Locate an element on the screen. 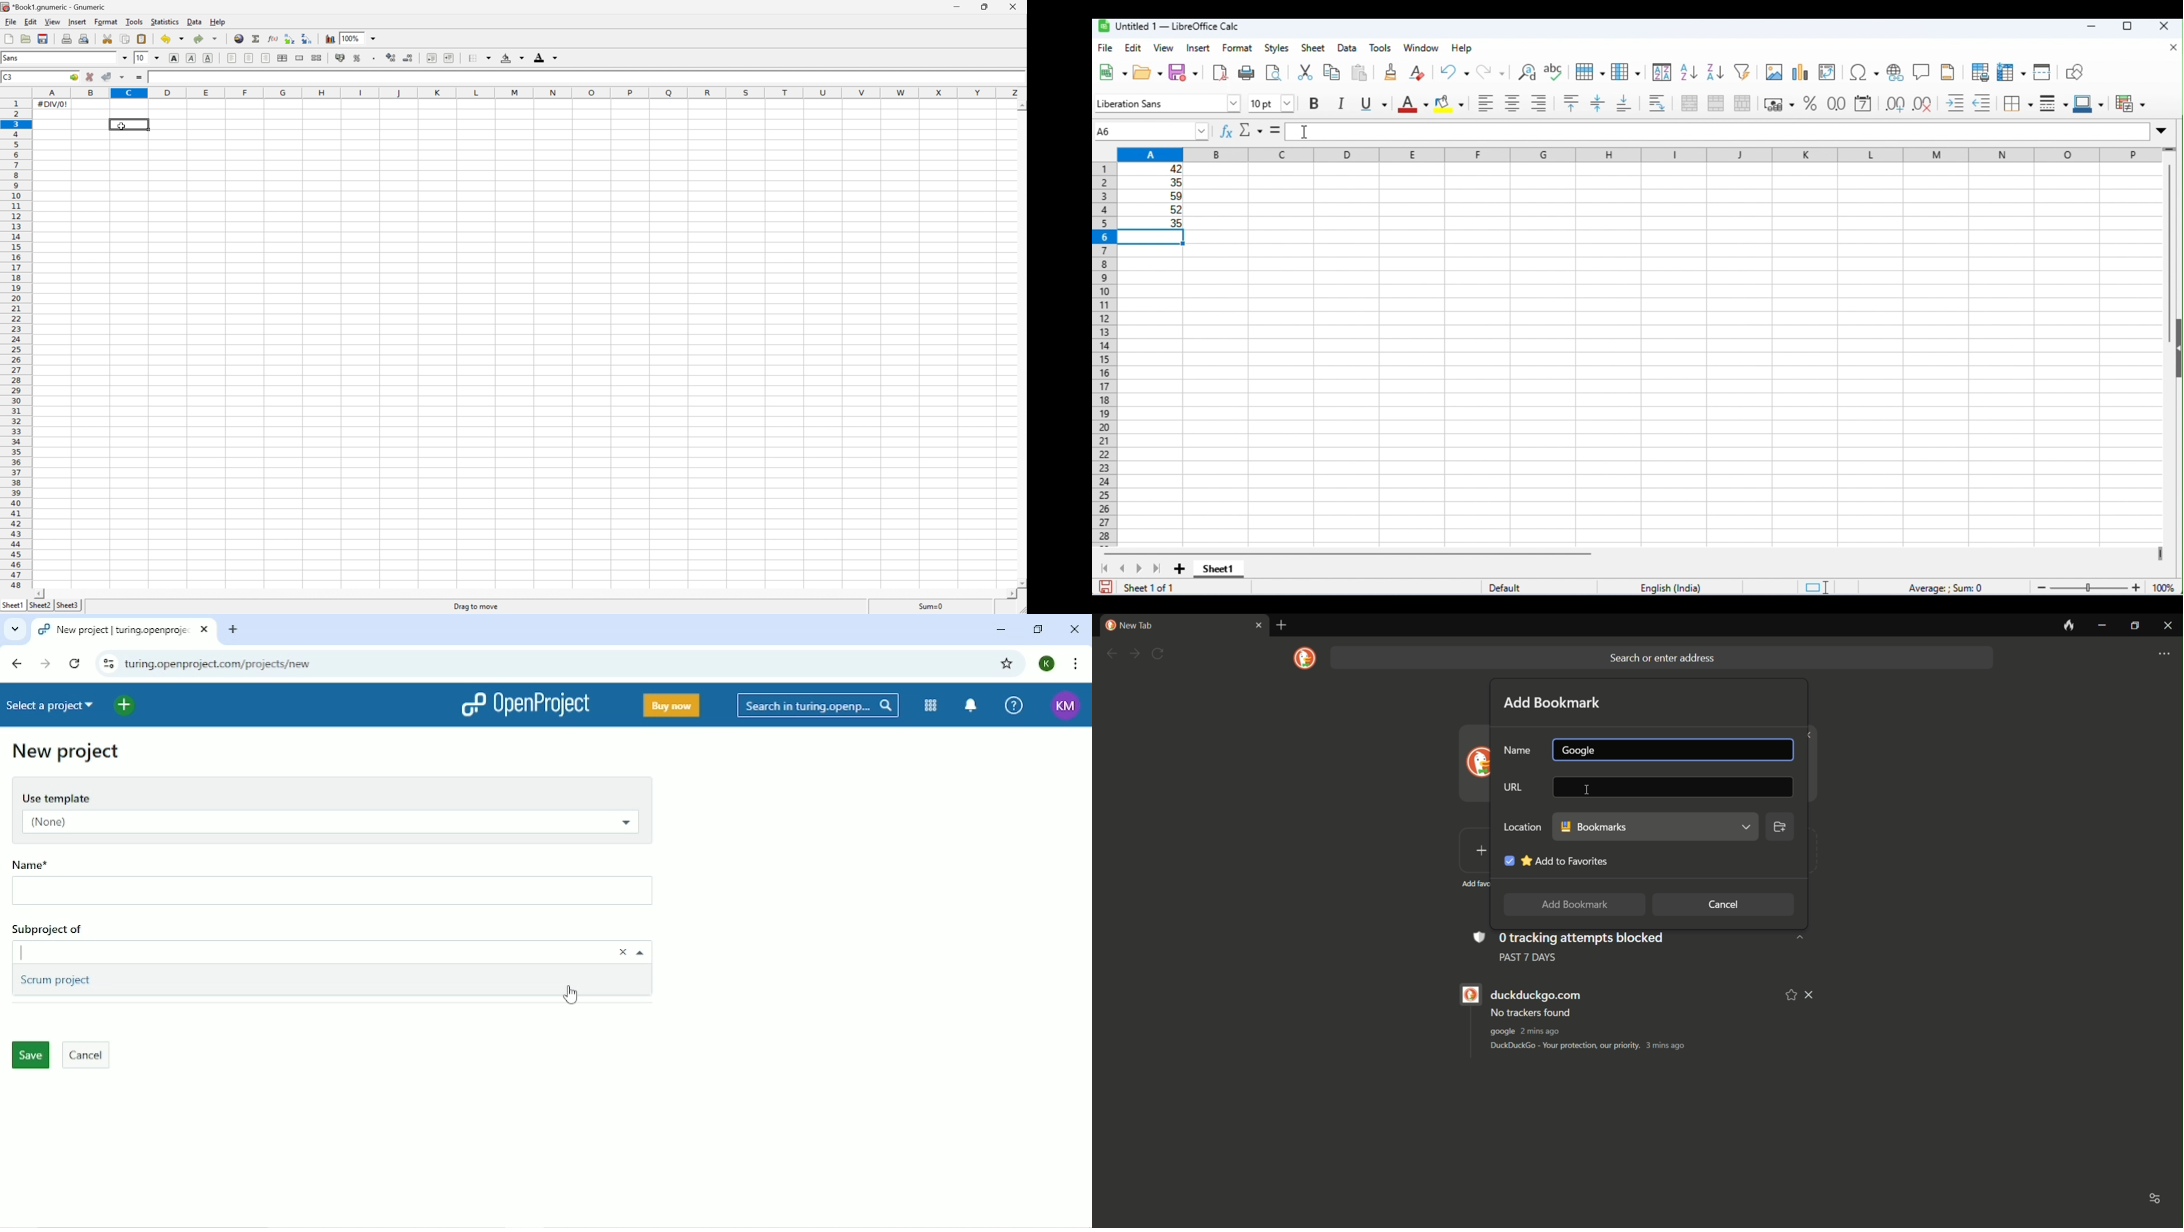 This screenshot has width=2184, height=1232. Cancel is located at coordinates (87, 1055).